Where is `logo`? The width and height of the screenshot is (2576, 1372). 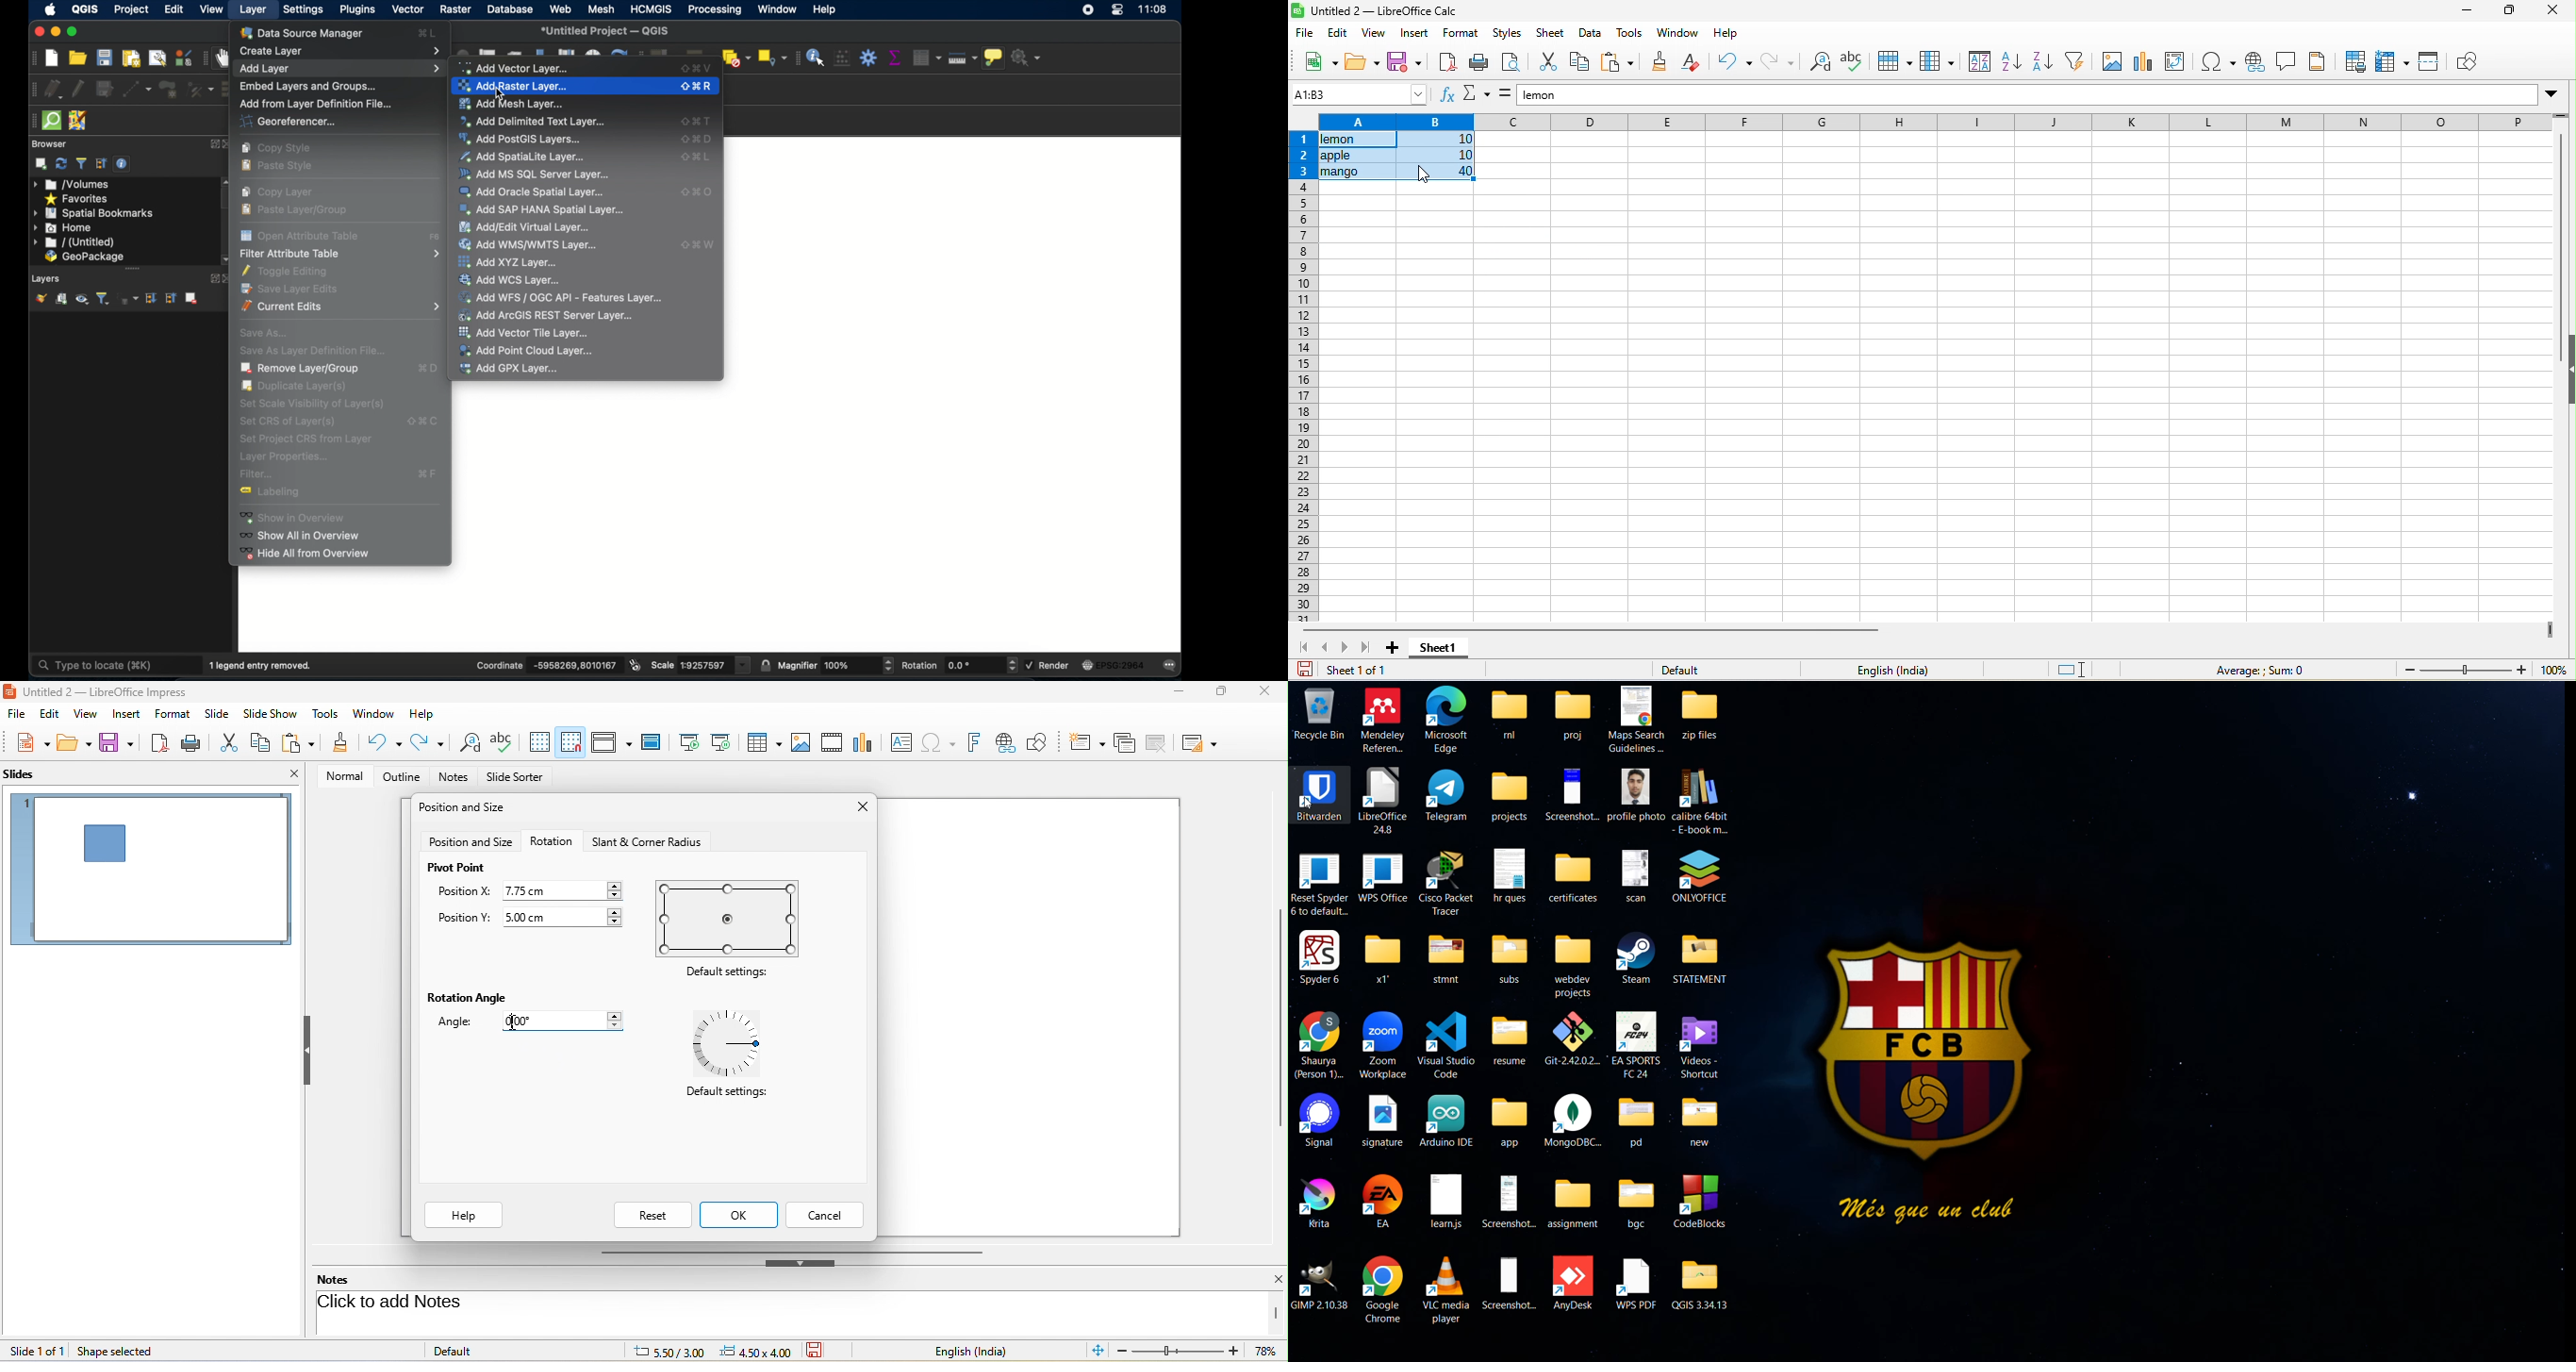 logo is located at coordinates (1298, 11).